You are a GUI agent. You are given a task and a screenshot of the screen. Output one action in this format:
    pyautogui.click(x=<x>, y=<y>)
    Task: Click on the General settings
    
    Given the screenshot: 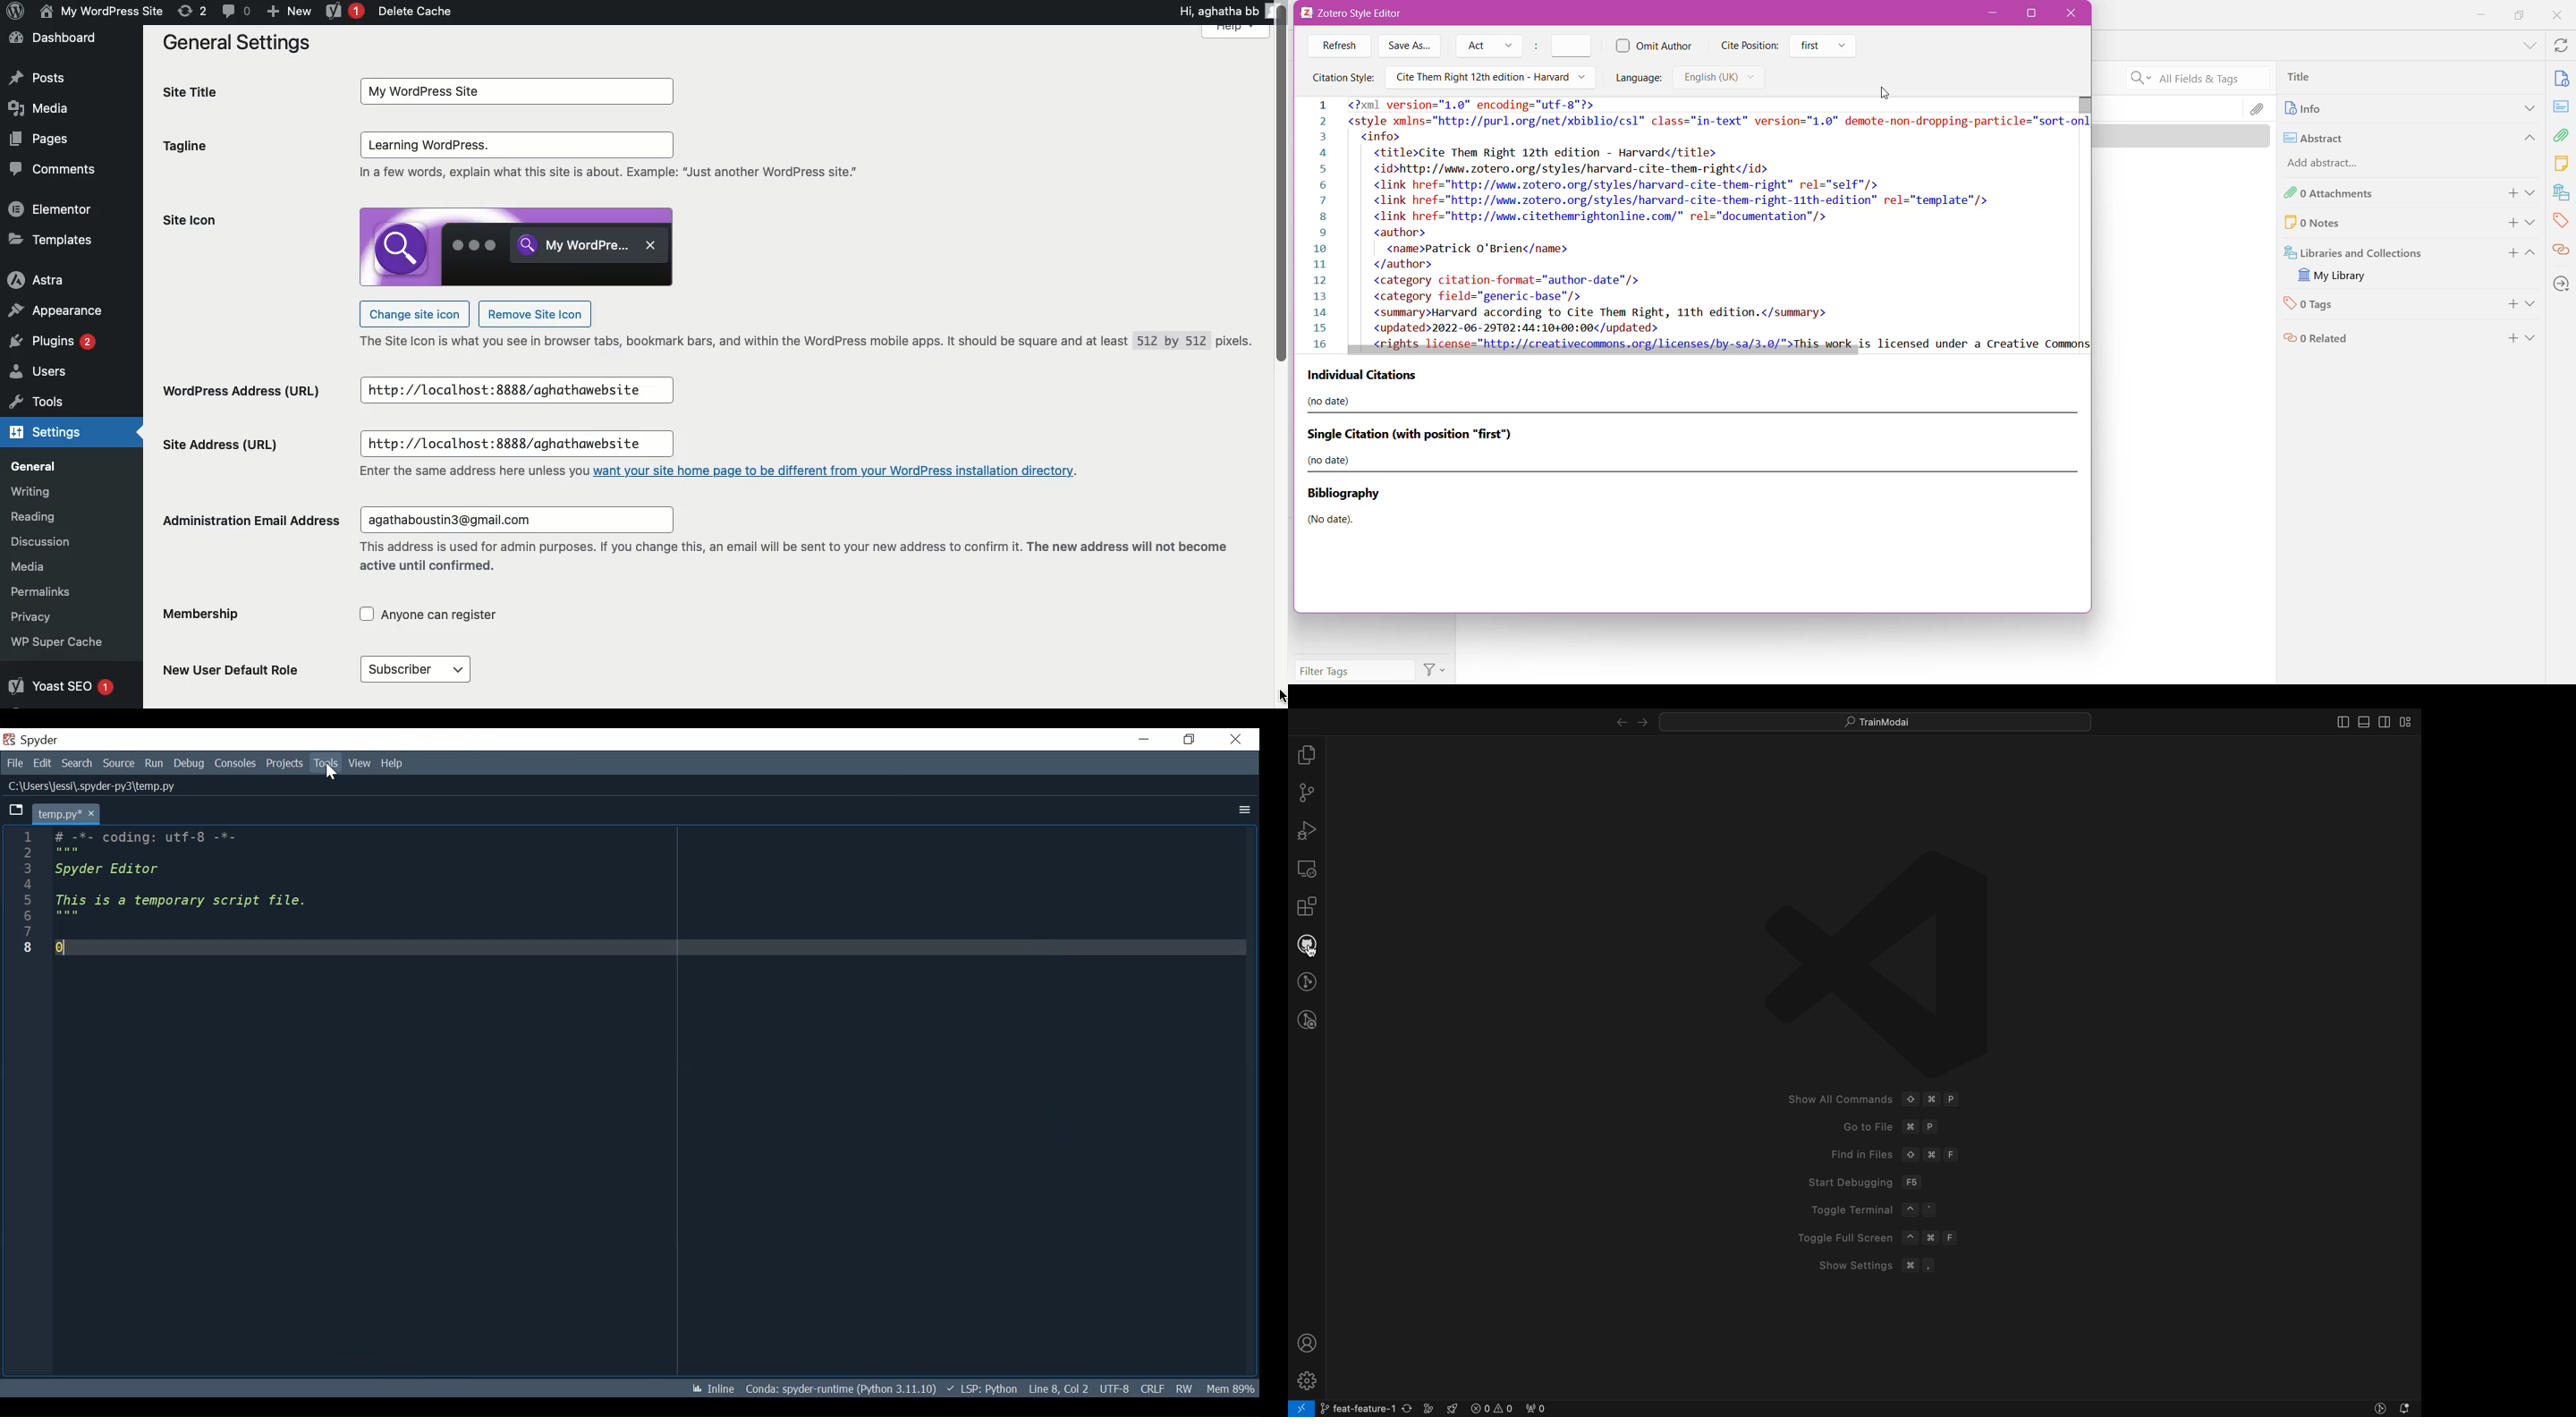 What is the action you would take?
    pyautogui.click(x=232, y=43)
    